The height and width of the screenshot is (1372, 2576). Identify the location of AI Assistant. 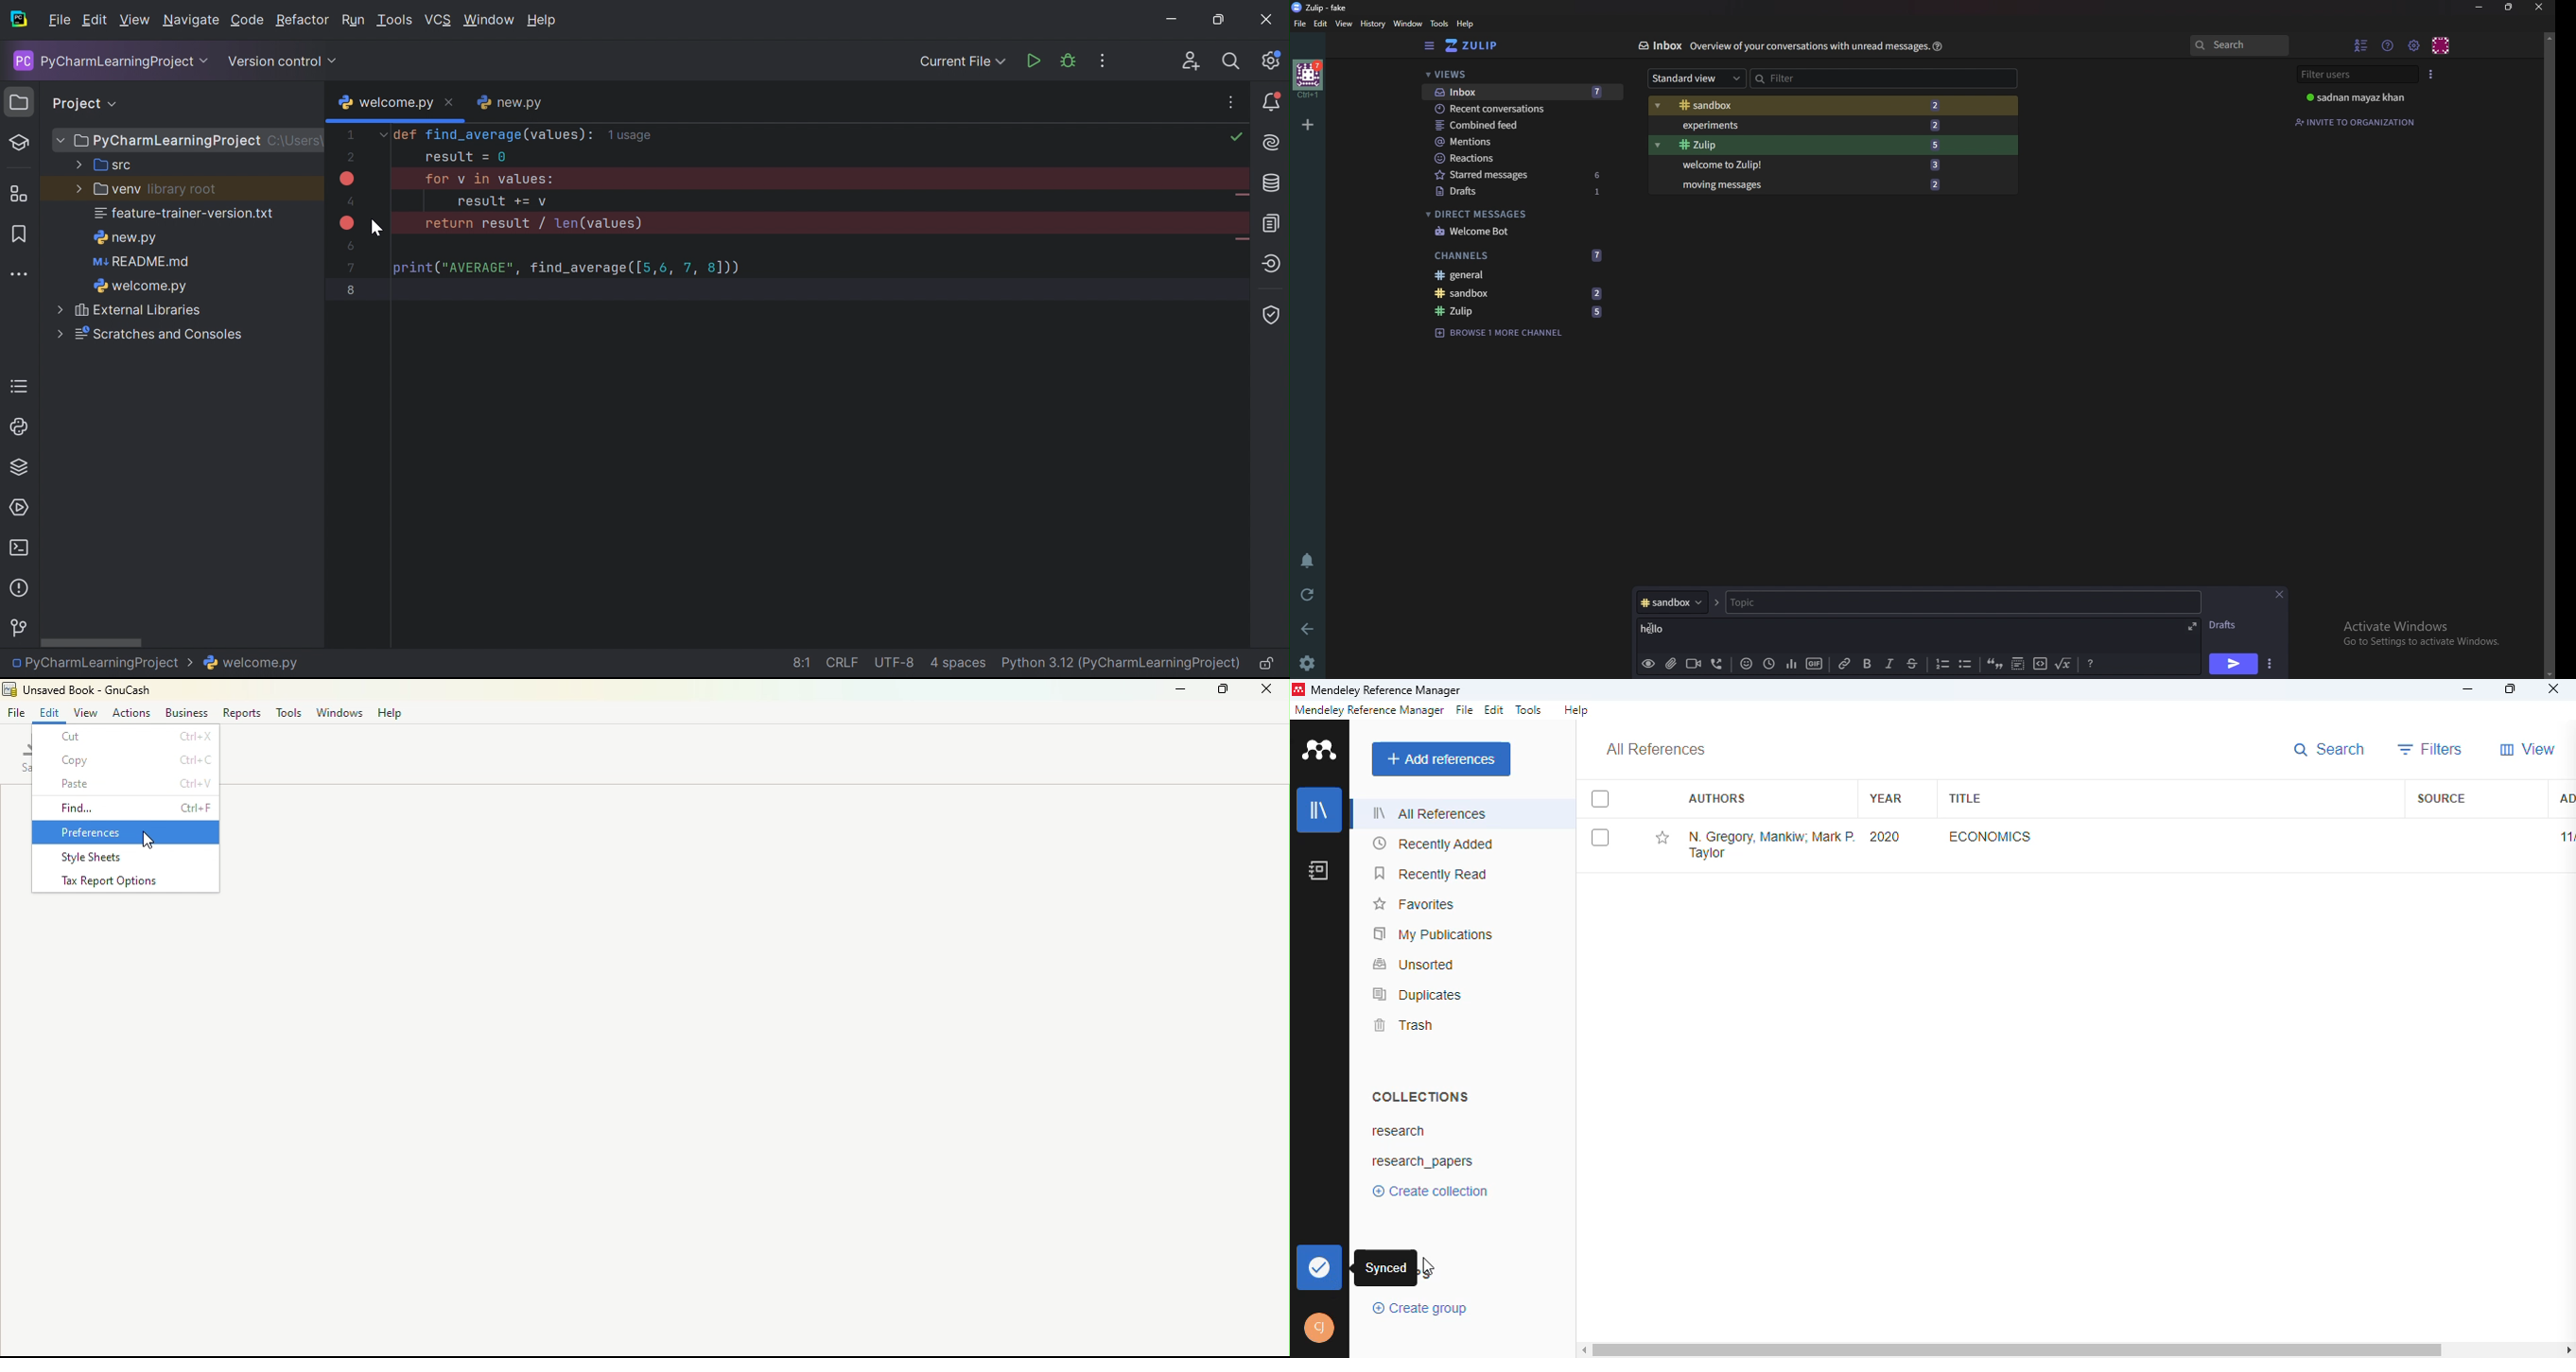
(1270, 143).